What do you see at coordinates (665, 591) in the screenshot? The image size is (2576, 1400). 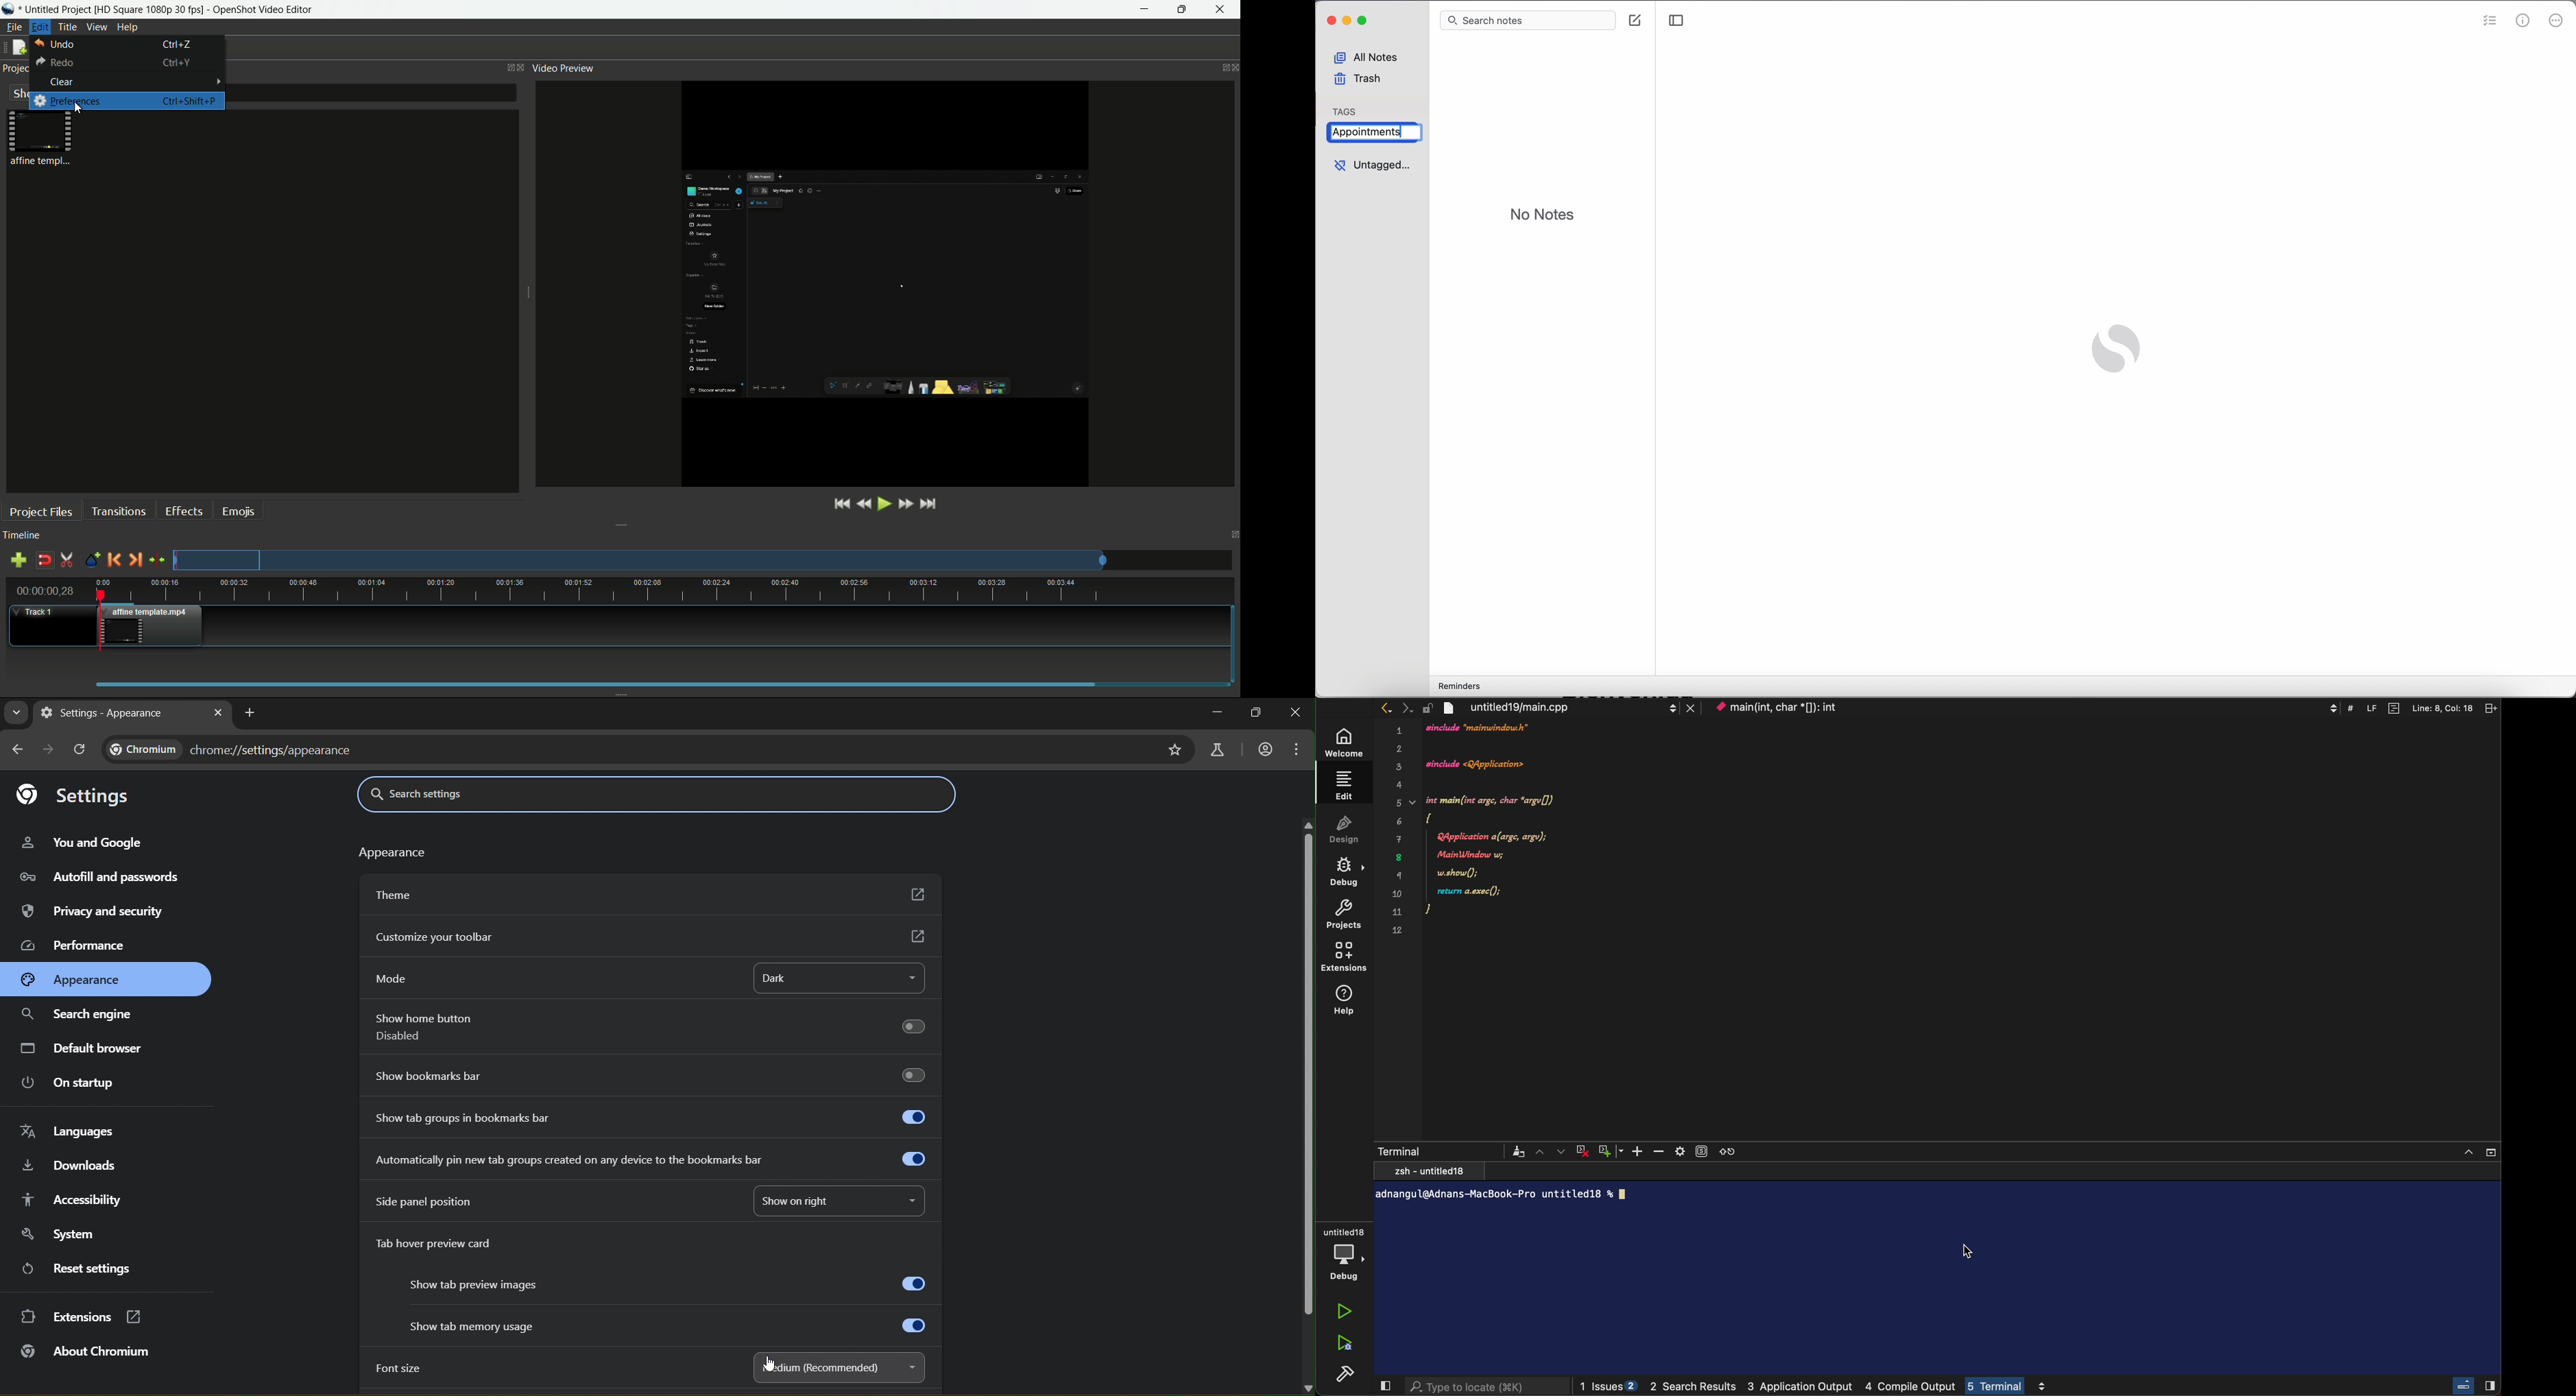 I see `time` at bounding box center [665, 591].